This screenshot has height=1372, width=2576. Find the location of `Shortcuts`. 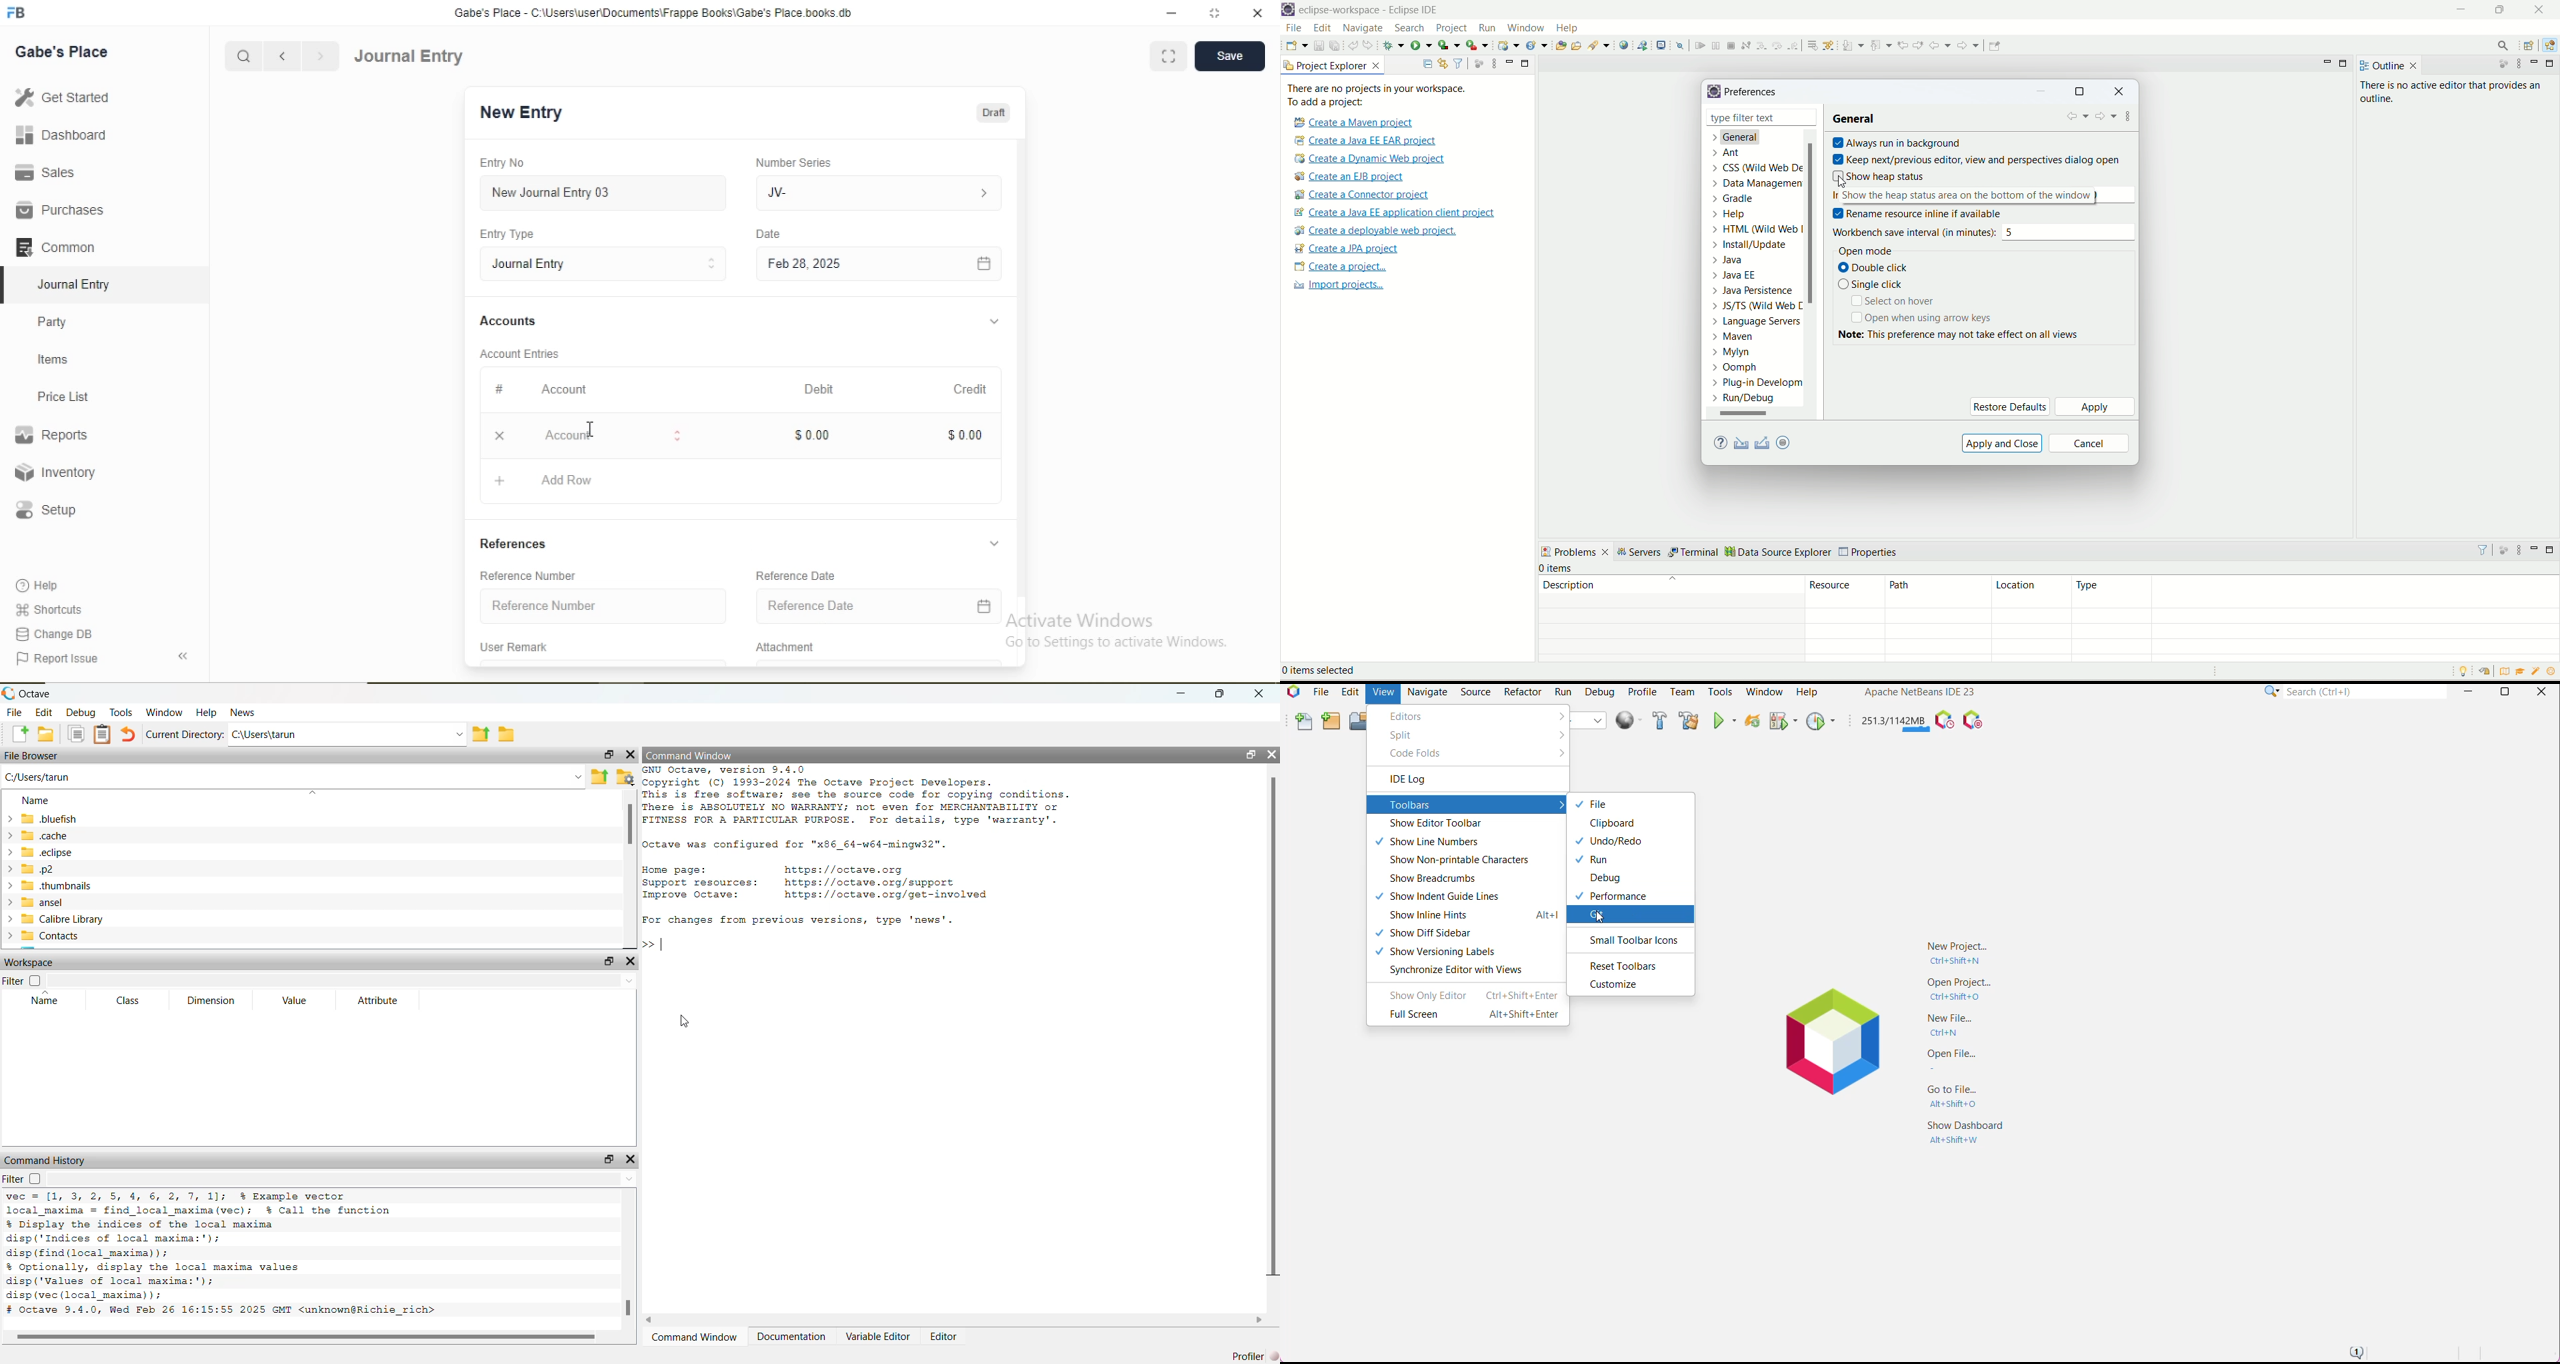

Shortcuts is located at coordinates (47, 609).